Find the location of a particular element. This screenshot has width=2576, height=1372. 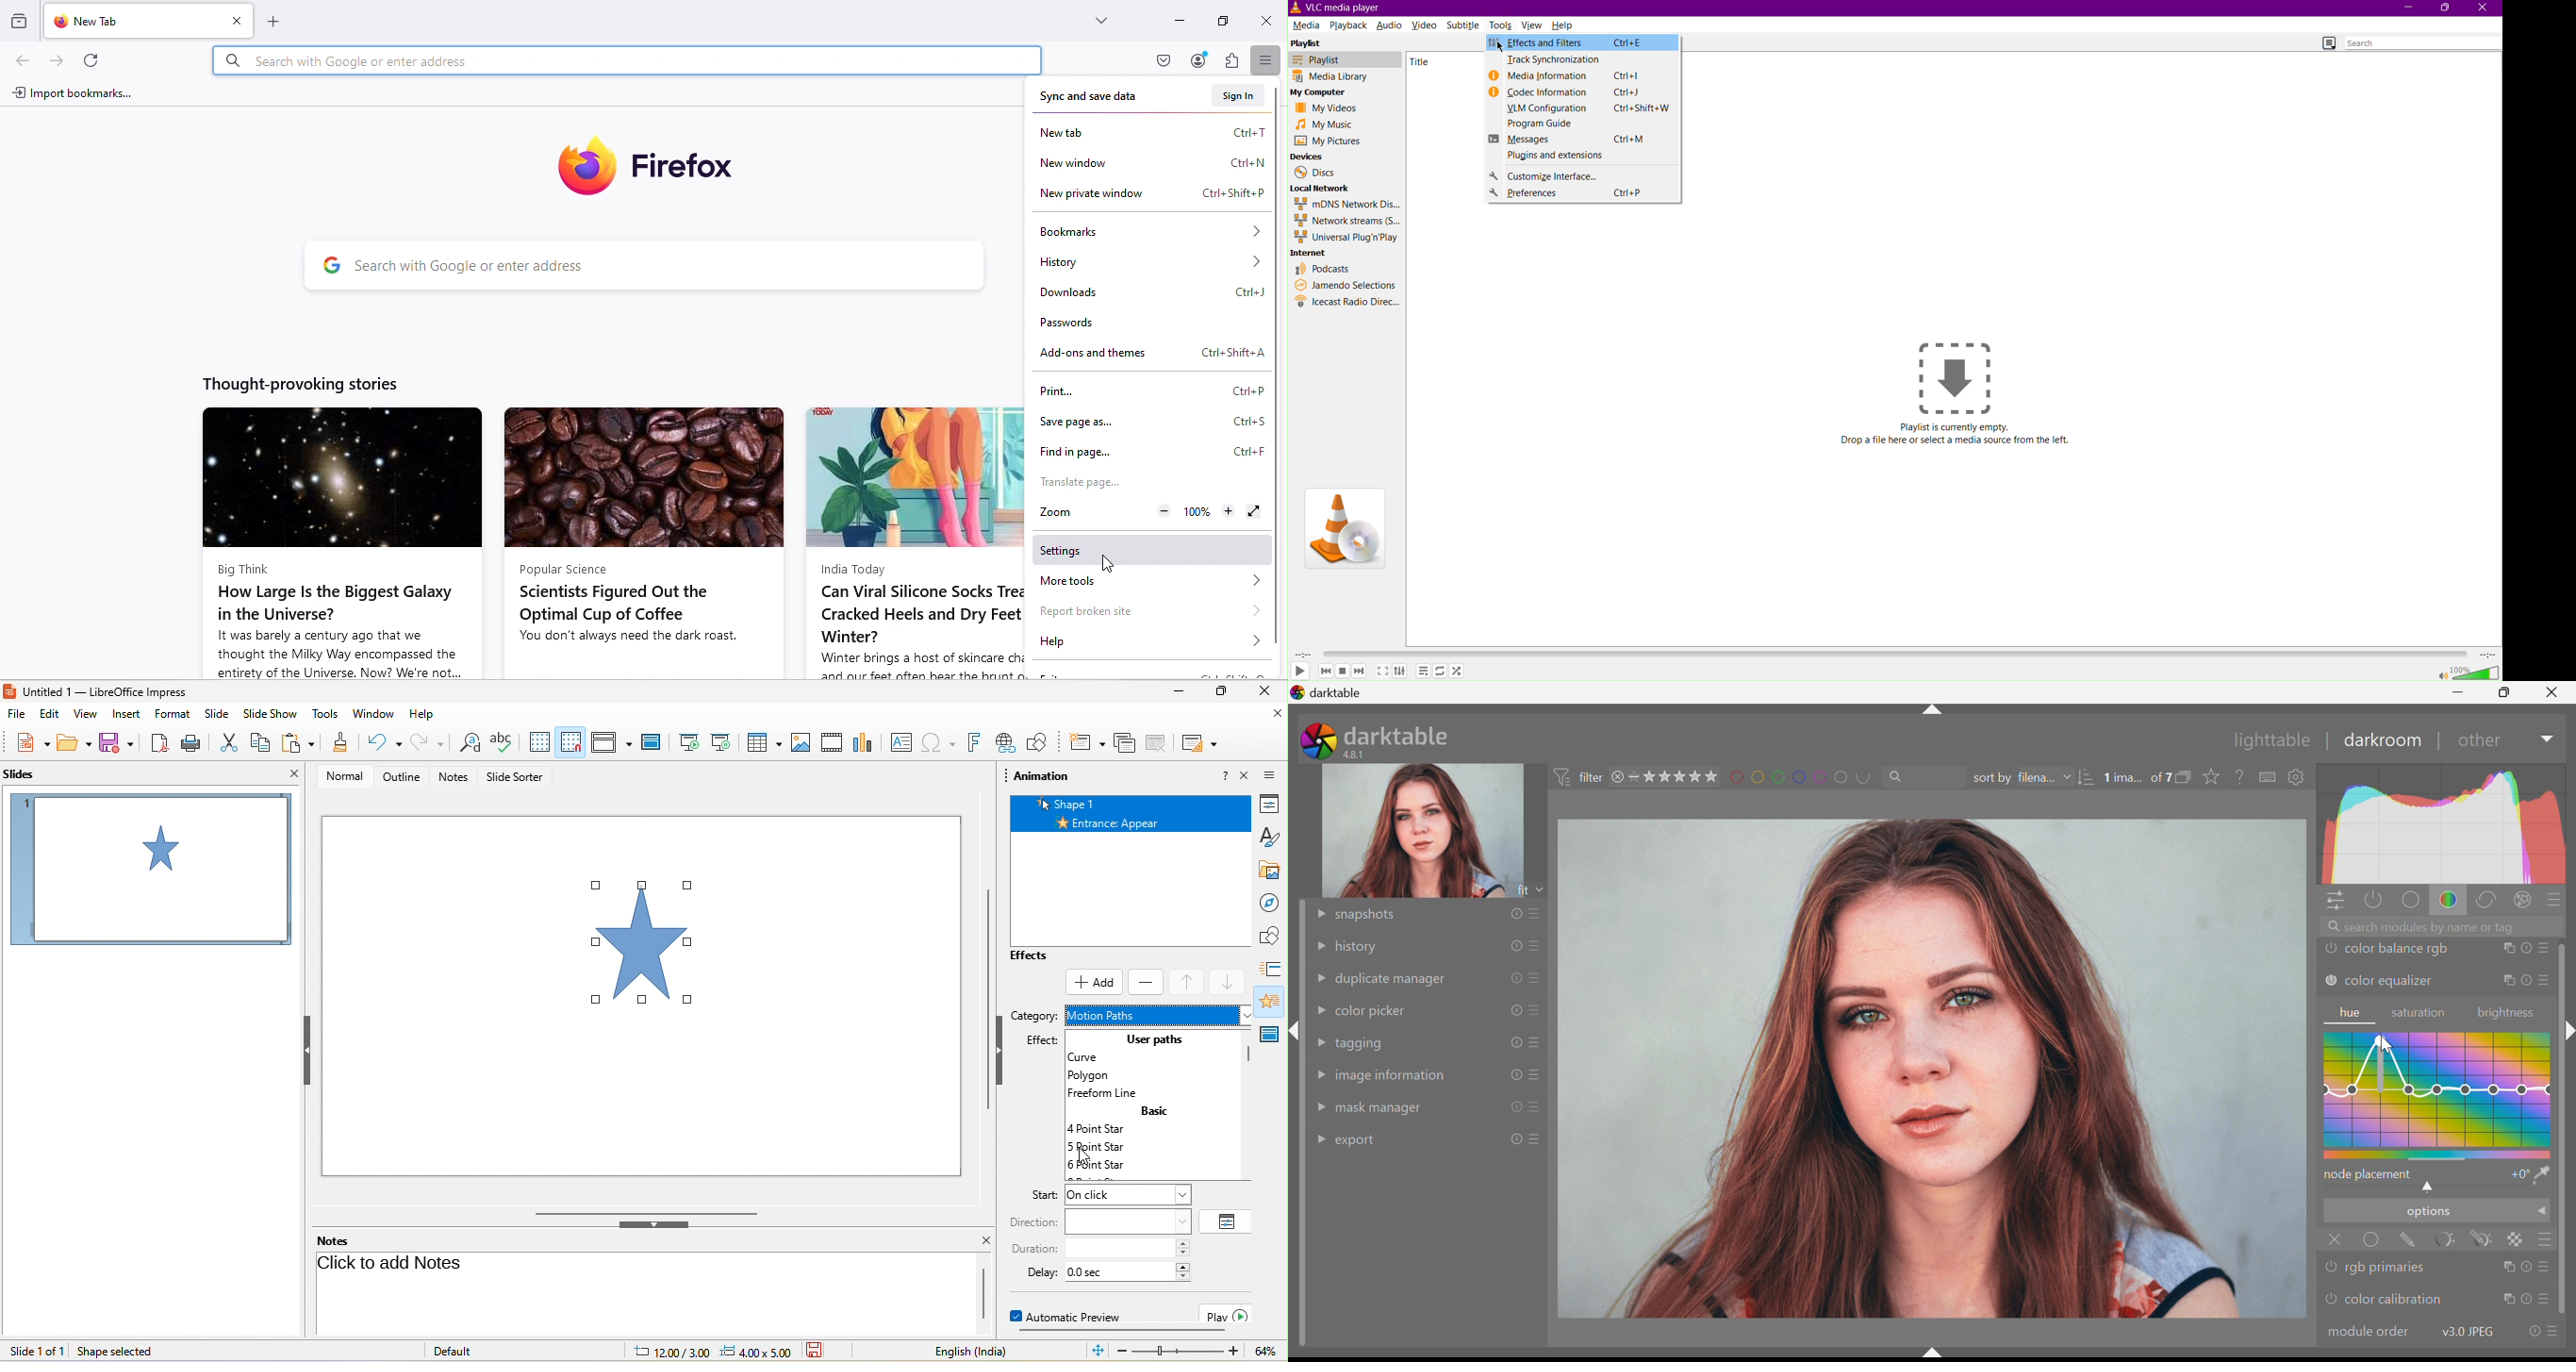

history is located at coordinates (1360, 947).